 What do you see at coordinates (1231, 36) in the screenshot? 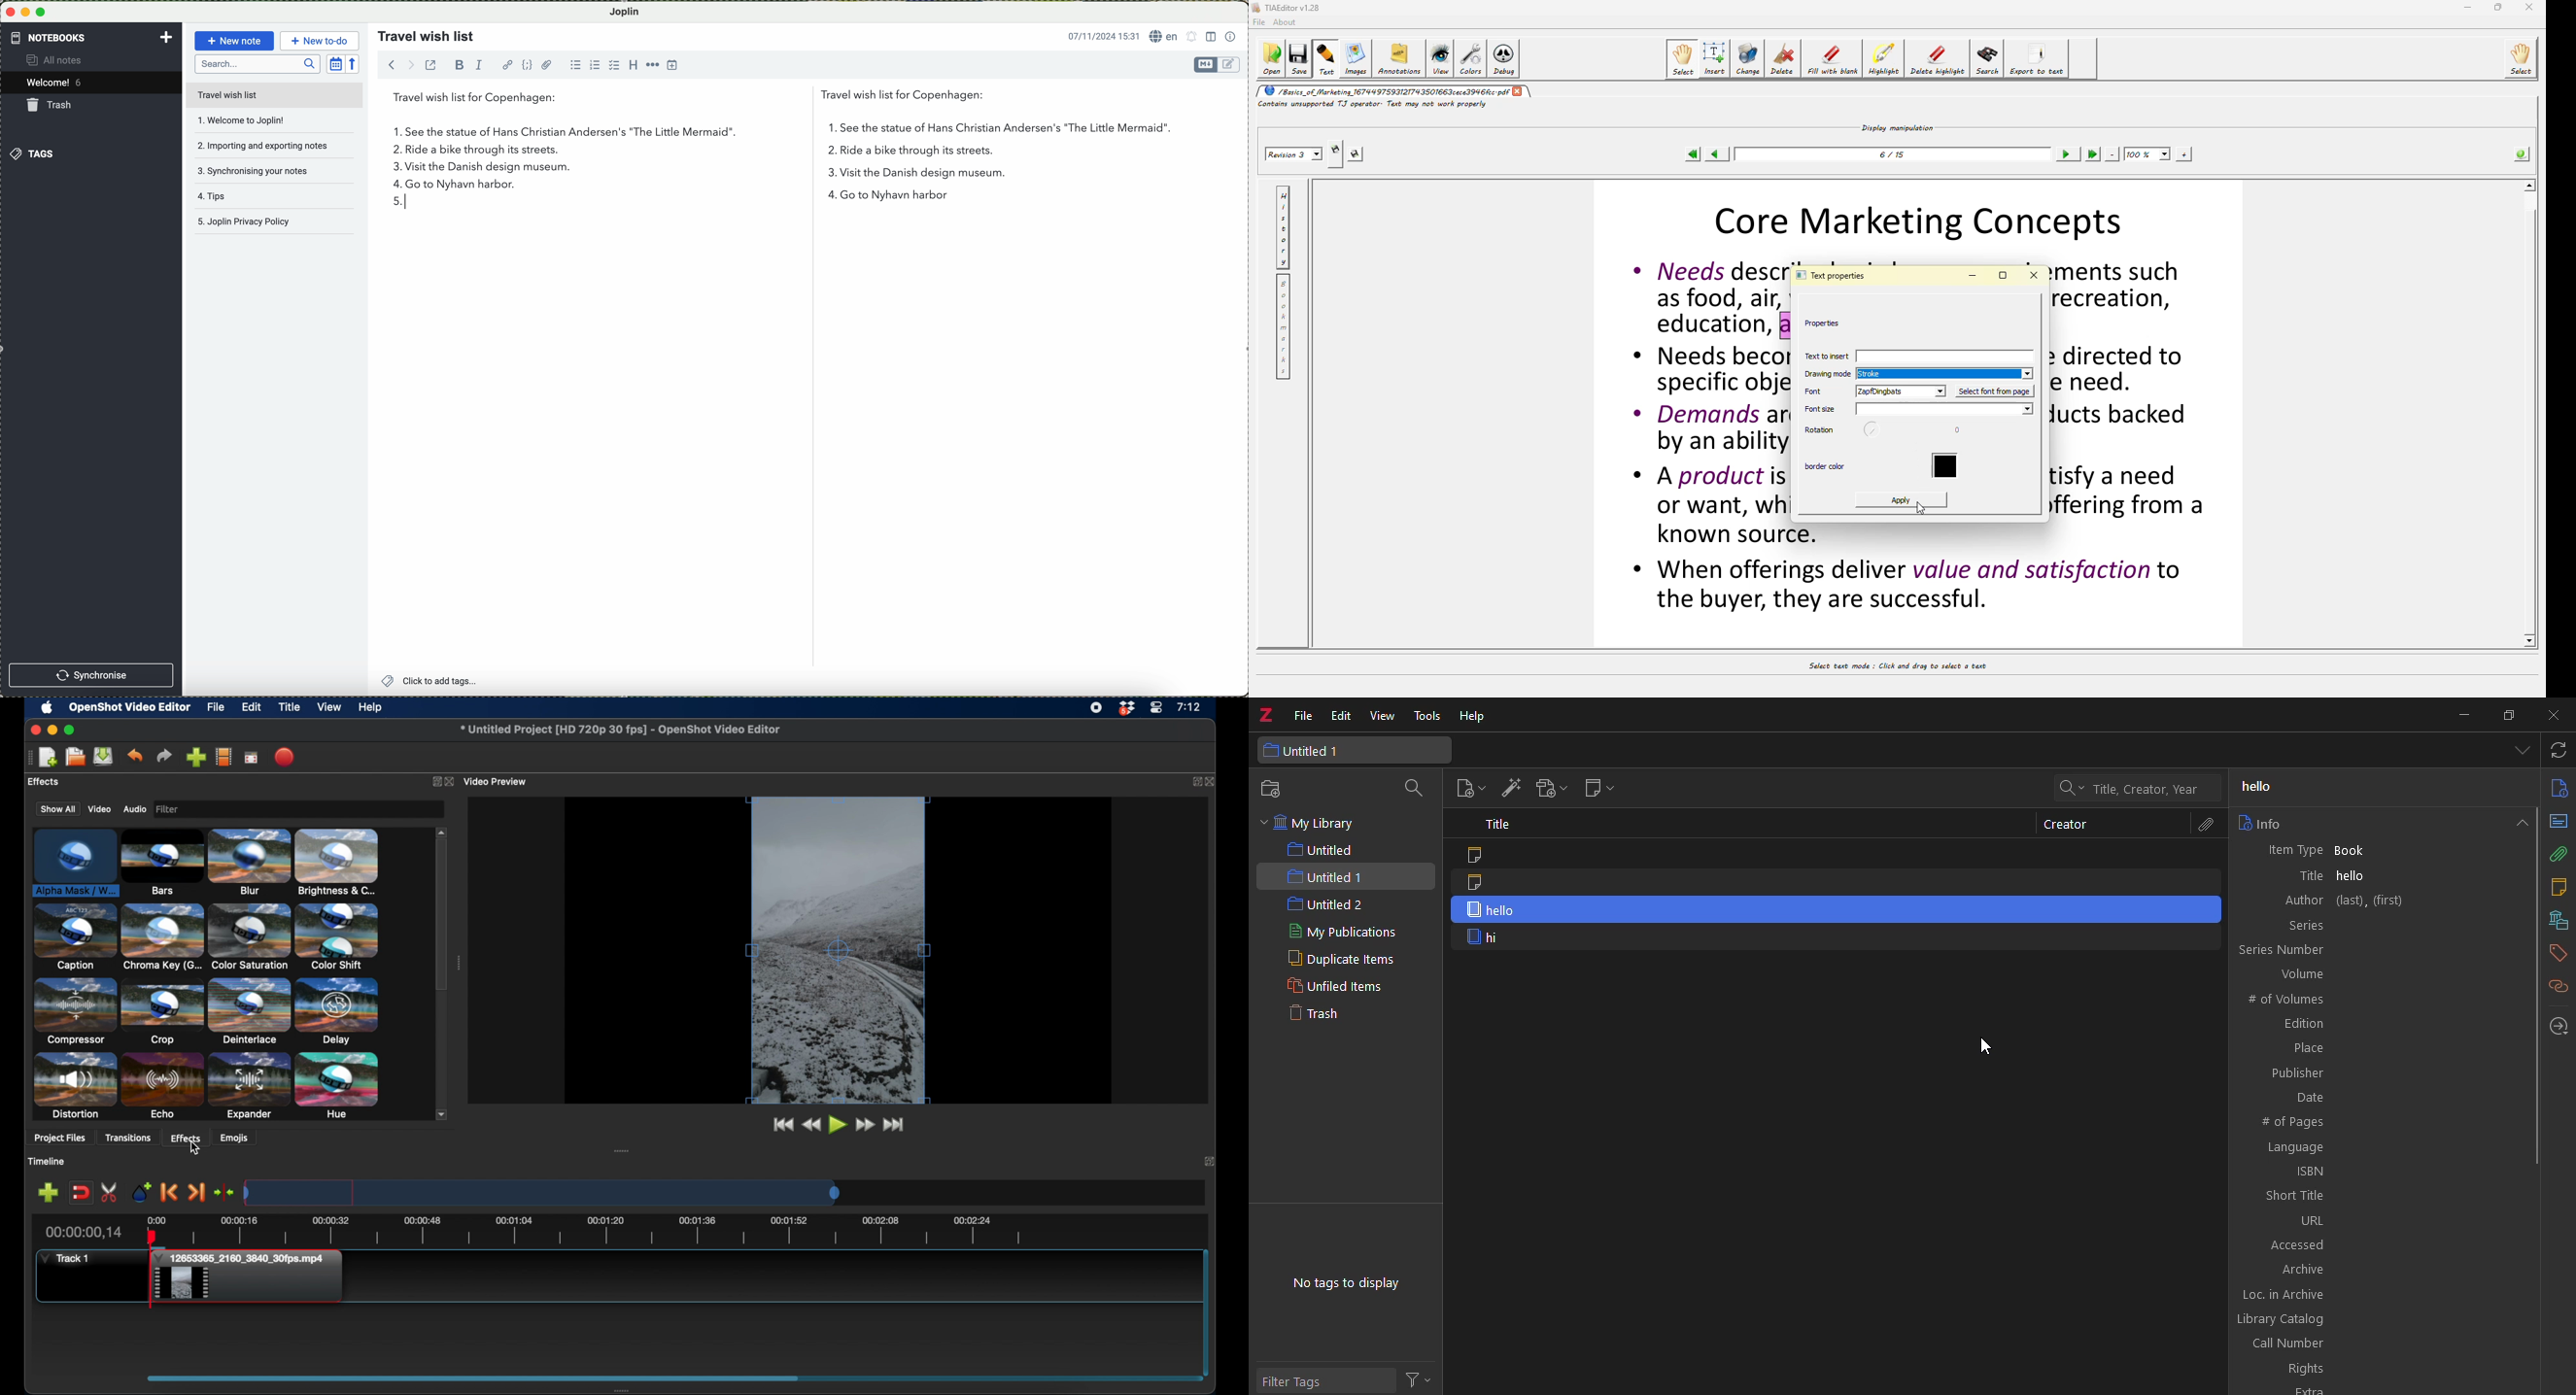
I see `note properties` at bounding box center [1231, 36].